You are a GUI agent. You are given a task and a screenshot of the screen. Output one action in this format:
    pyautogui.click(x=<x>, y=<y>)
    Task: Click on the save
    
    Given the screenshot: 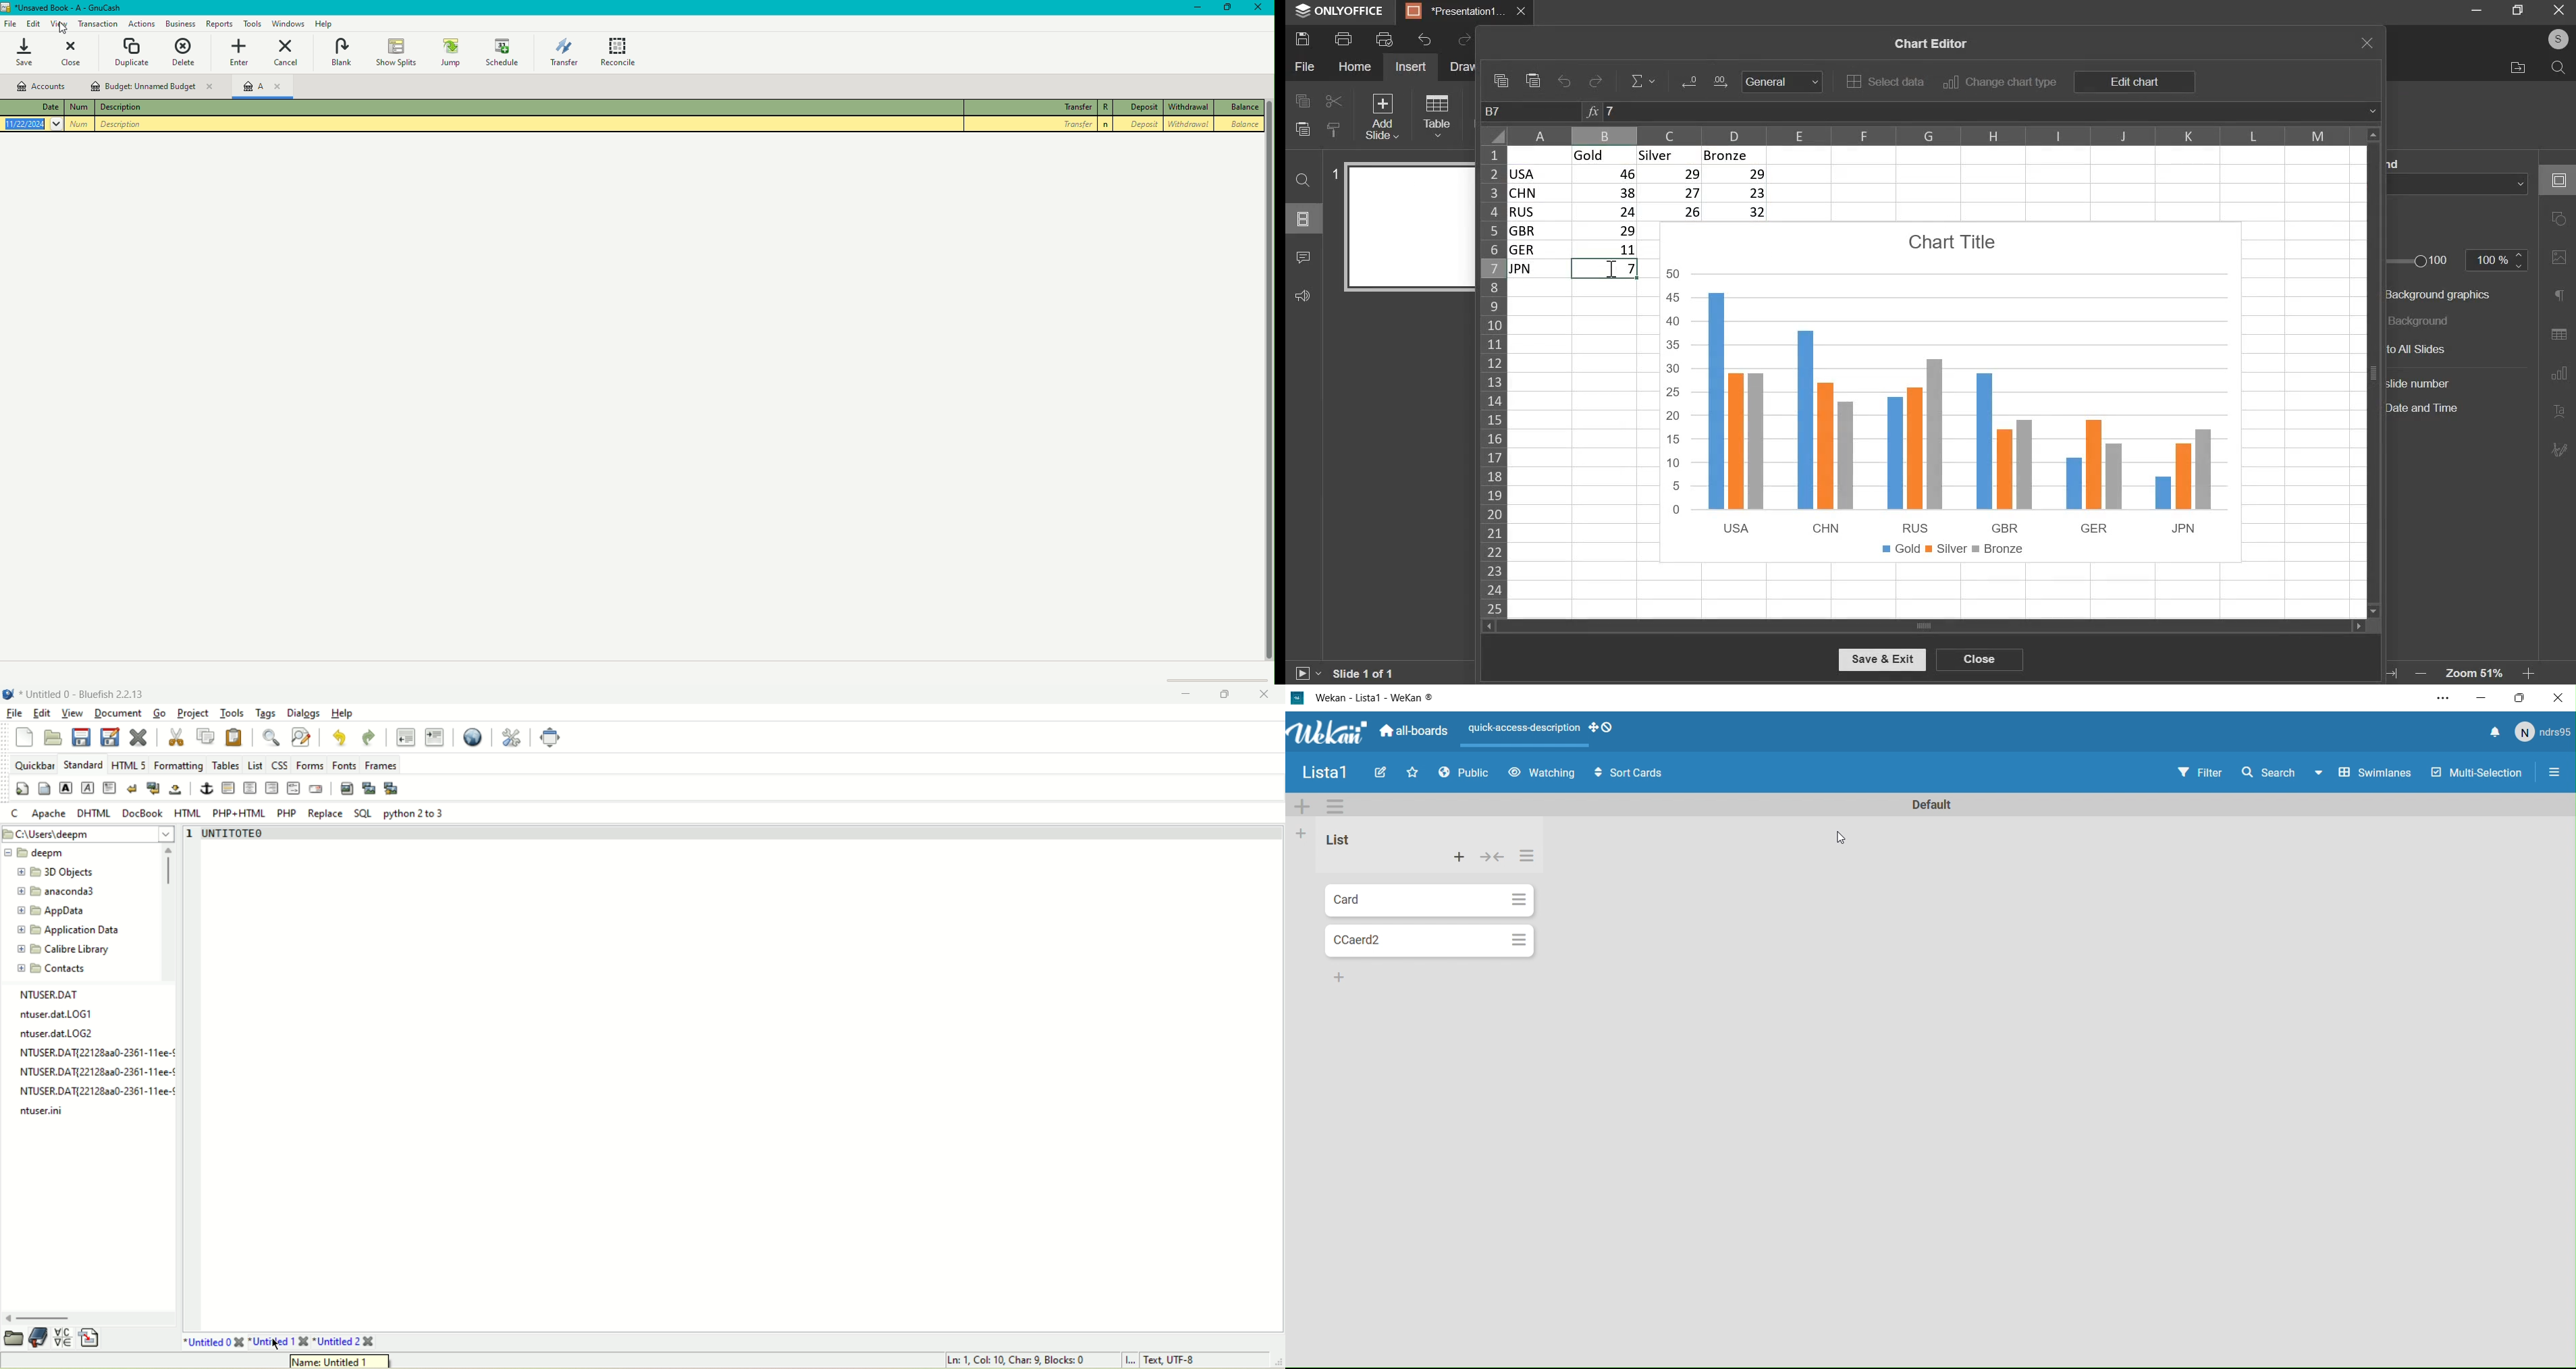 What is the action you would take?
    pyautogui.click(x=1302, y=39)
    